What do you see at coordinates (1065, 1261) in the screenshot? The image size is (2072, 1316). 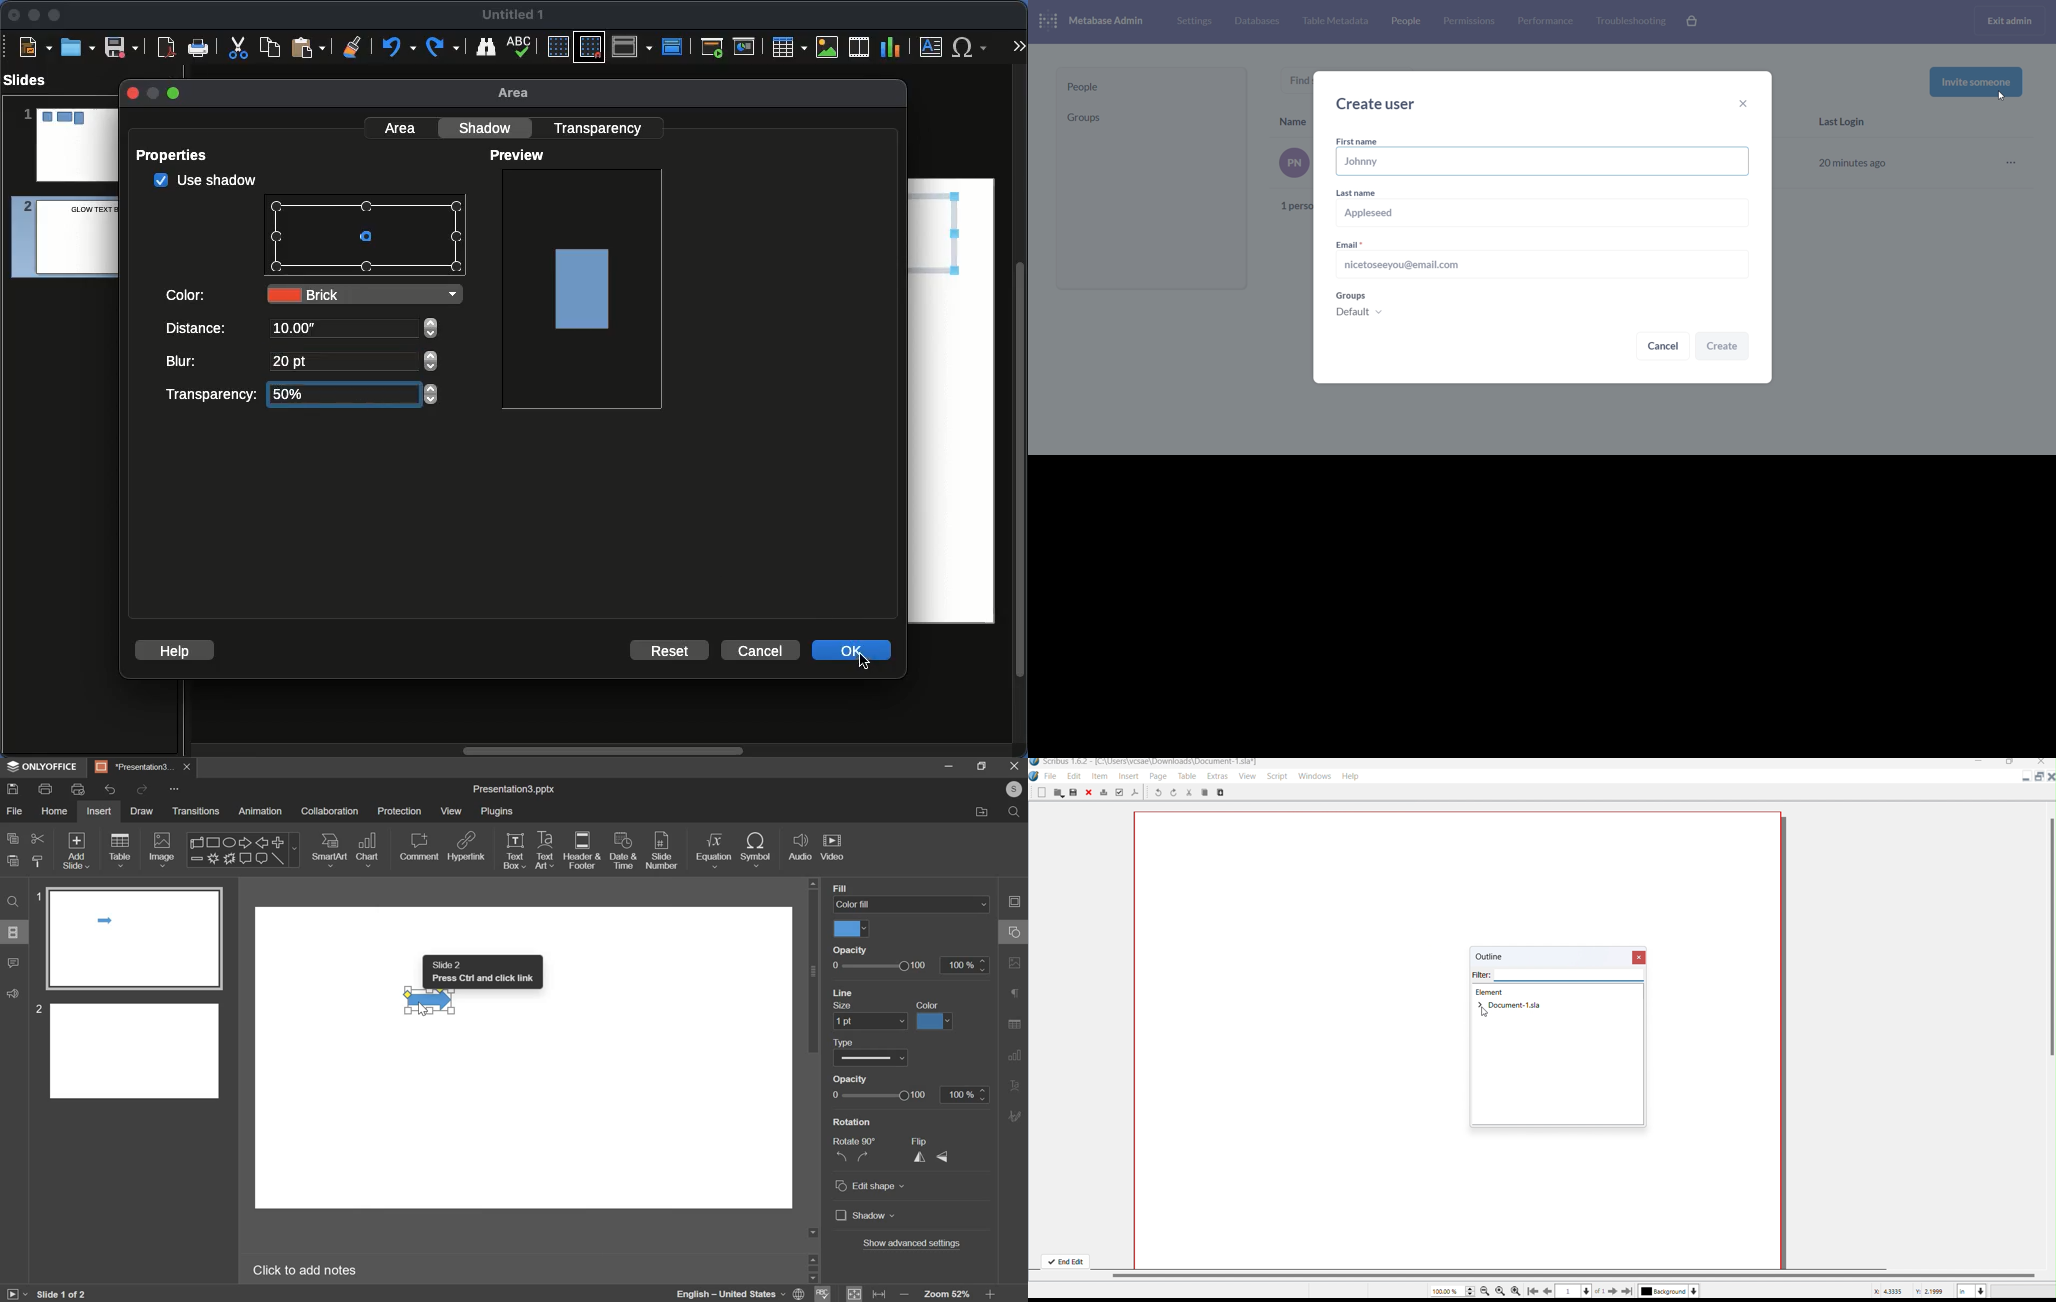 I see `End Edit` at bounding box center [1065, 1261].